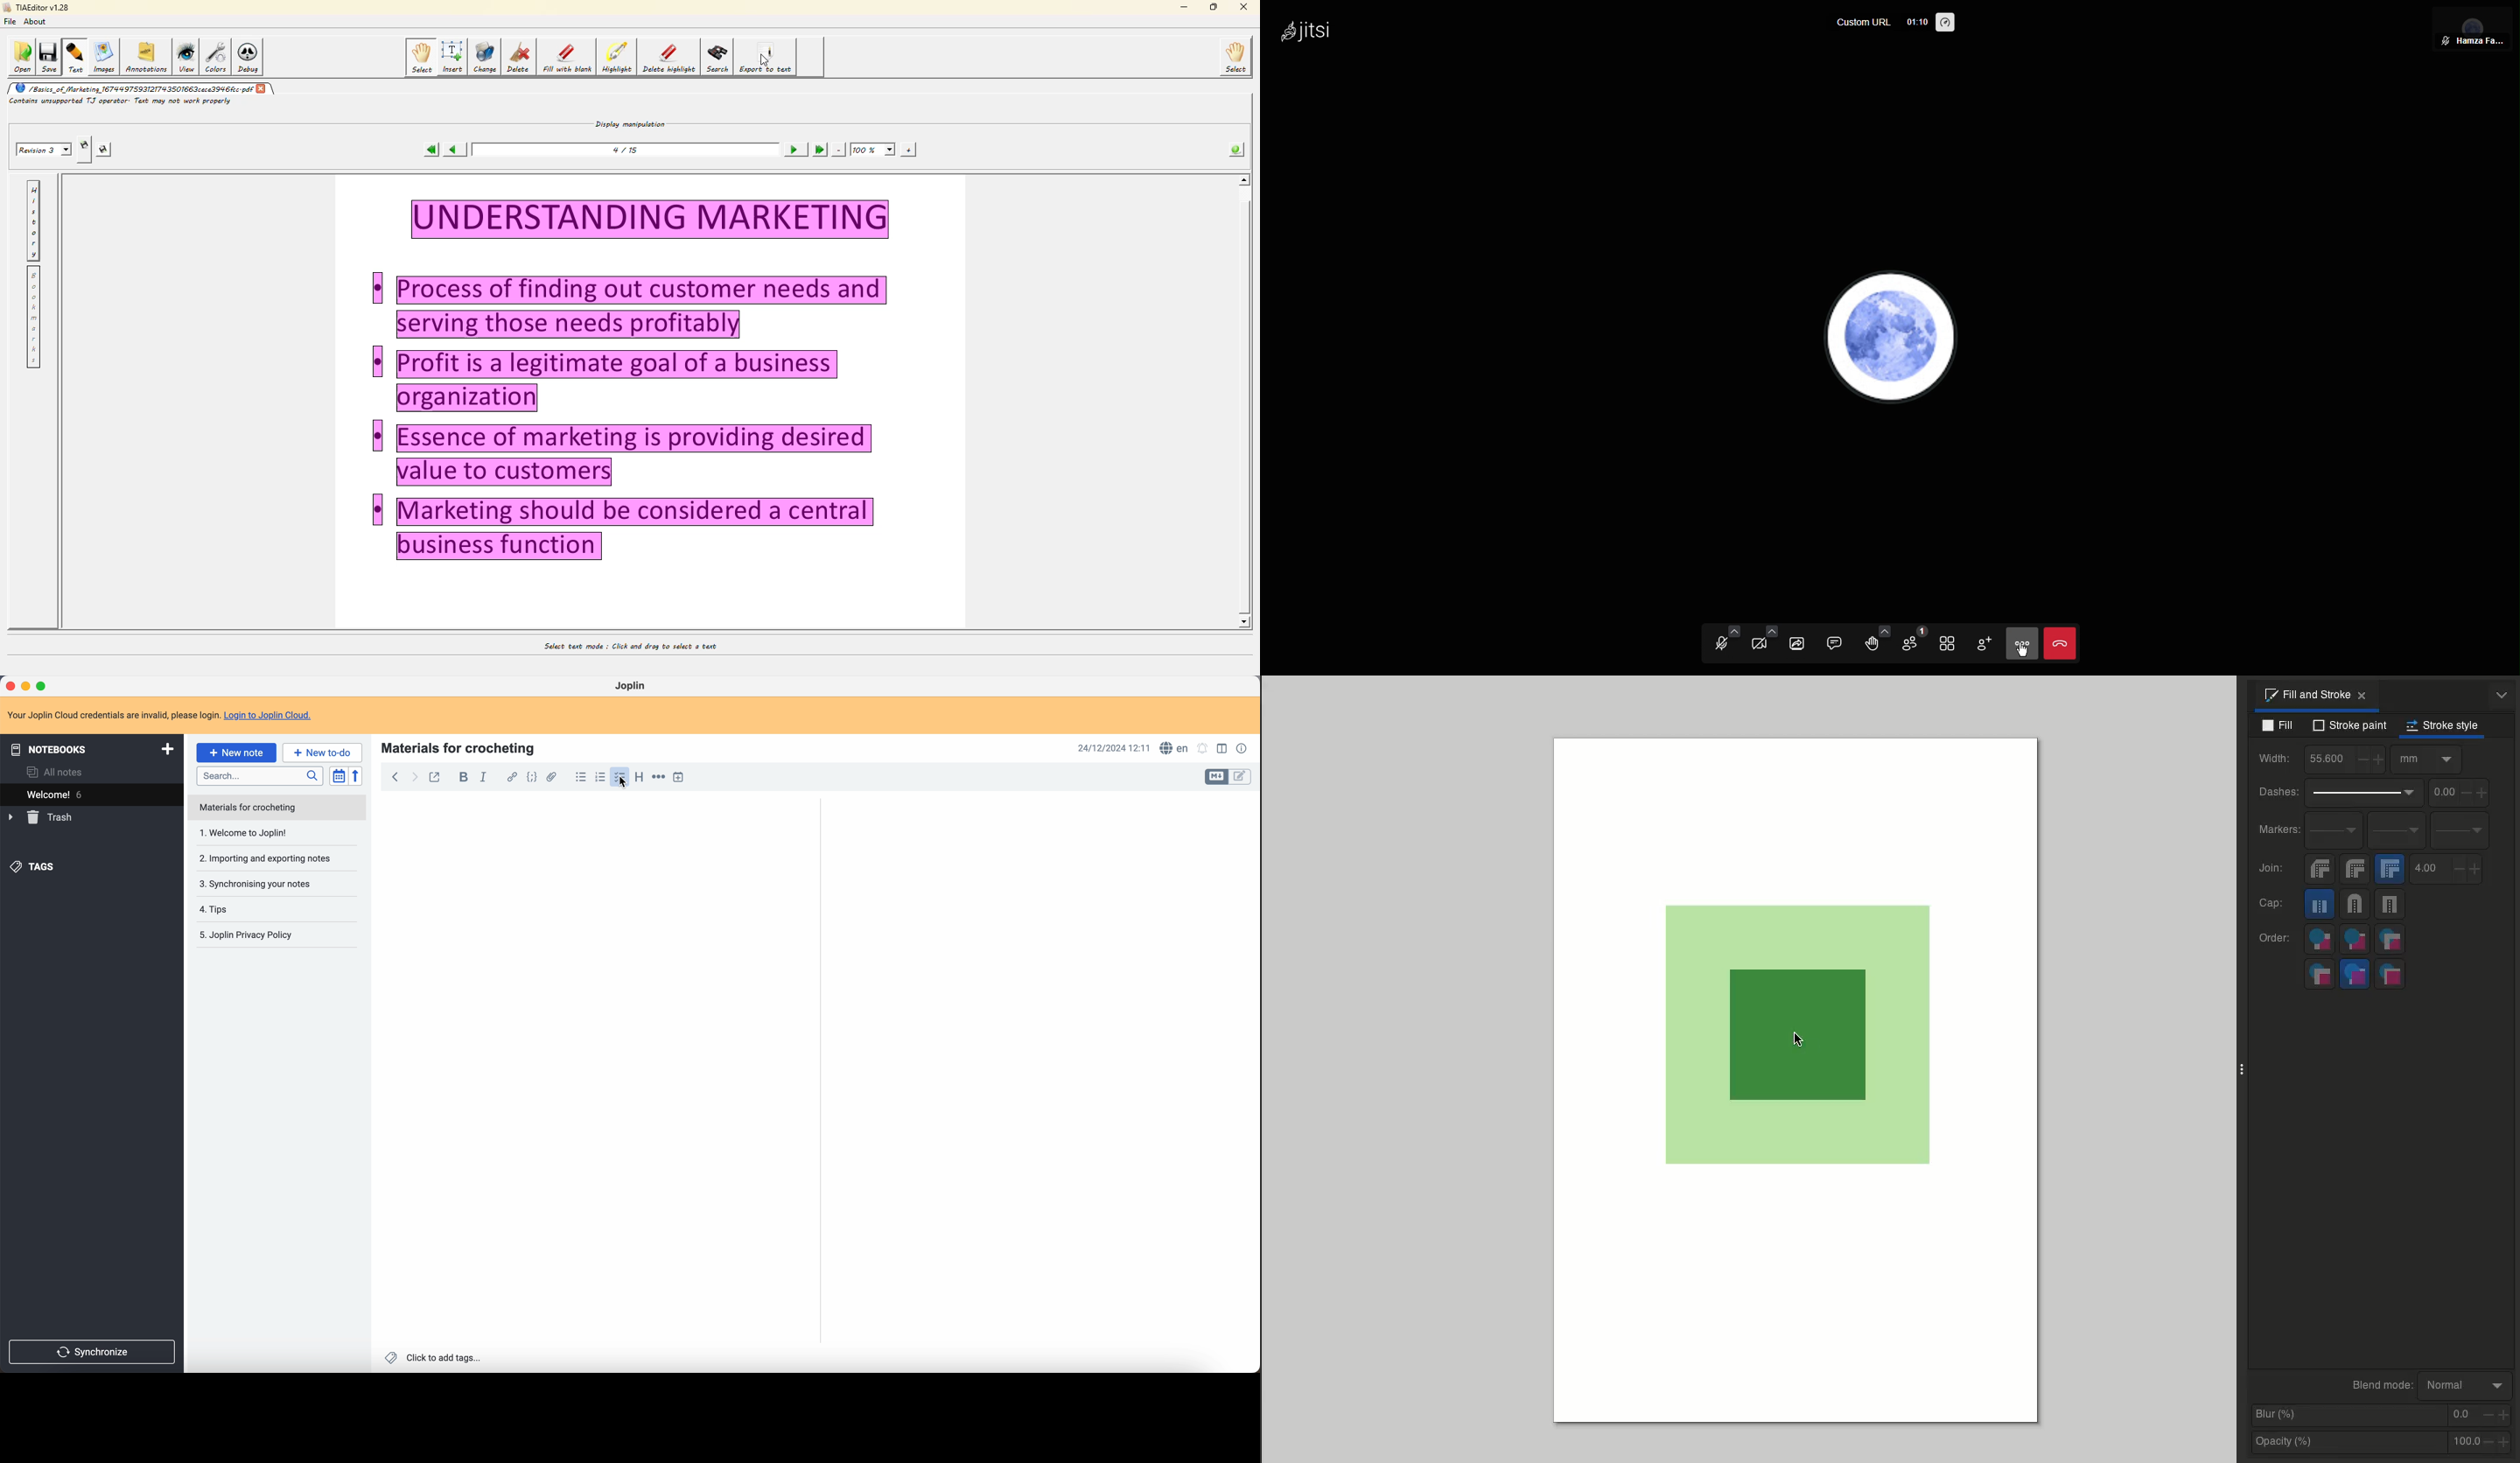  Describe the element at coordinates (270, 834) in the screenshot. I see `1. Welcome to Joplin!` at that location.